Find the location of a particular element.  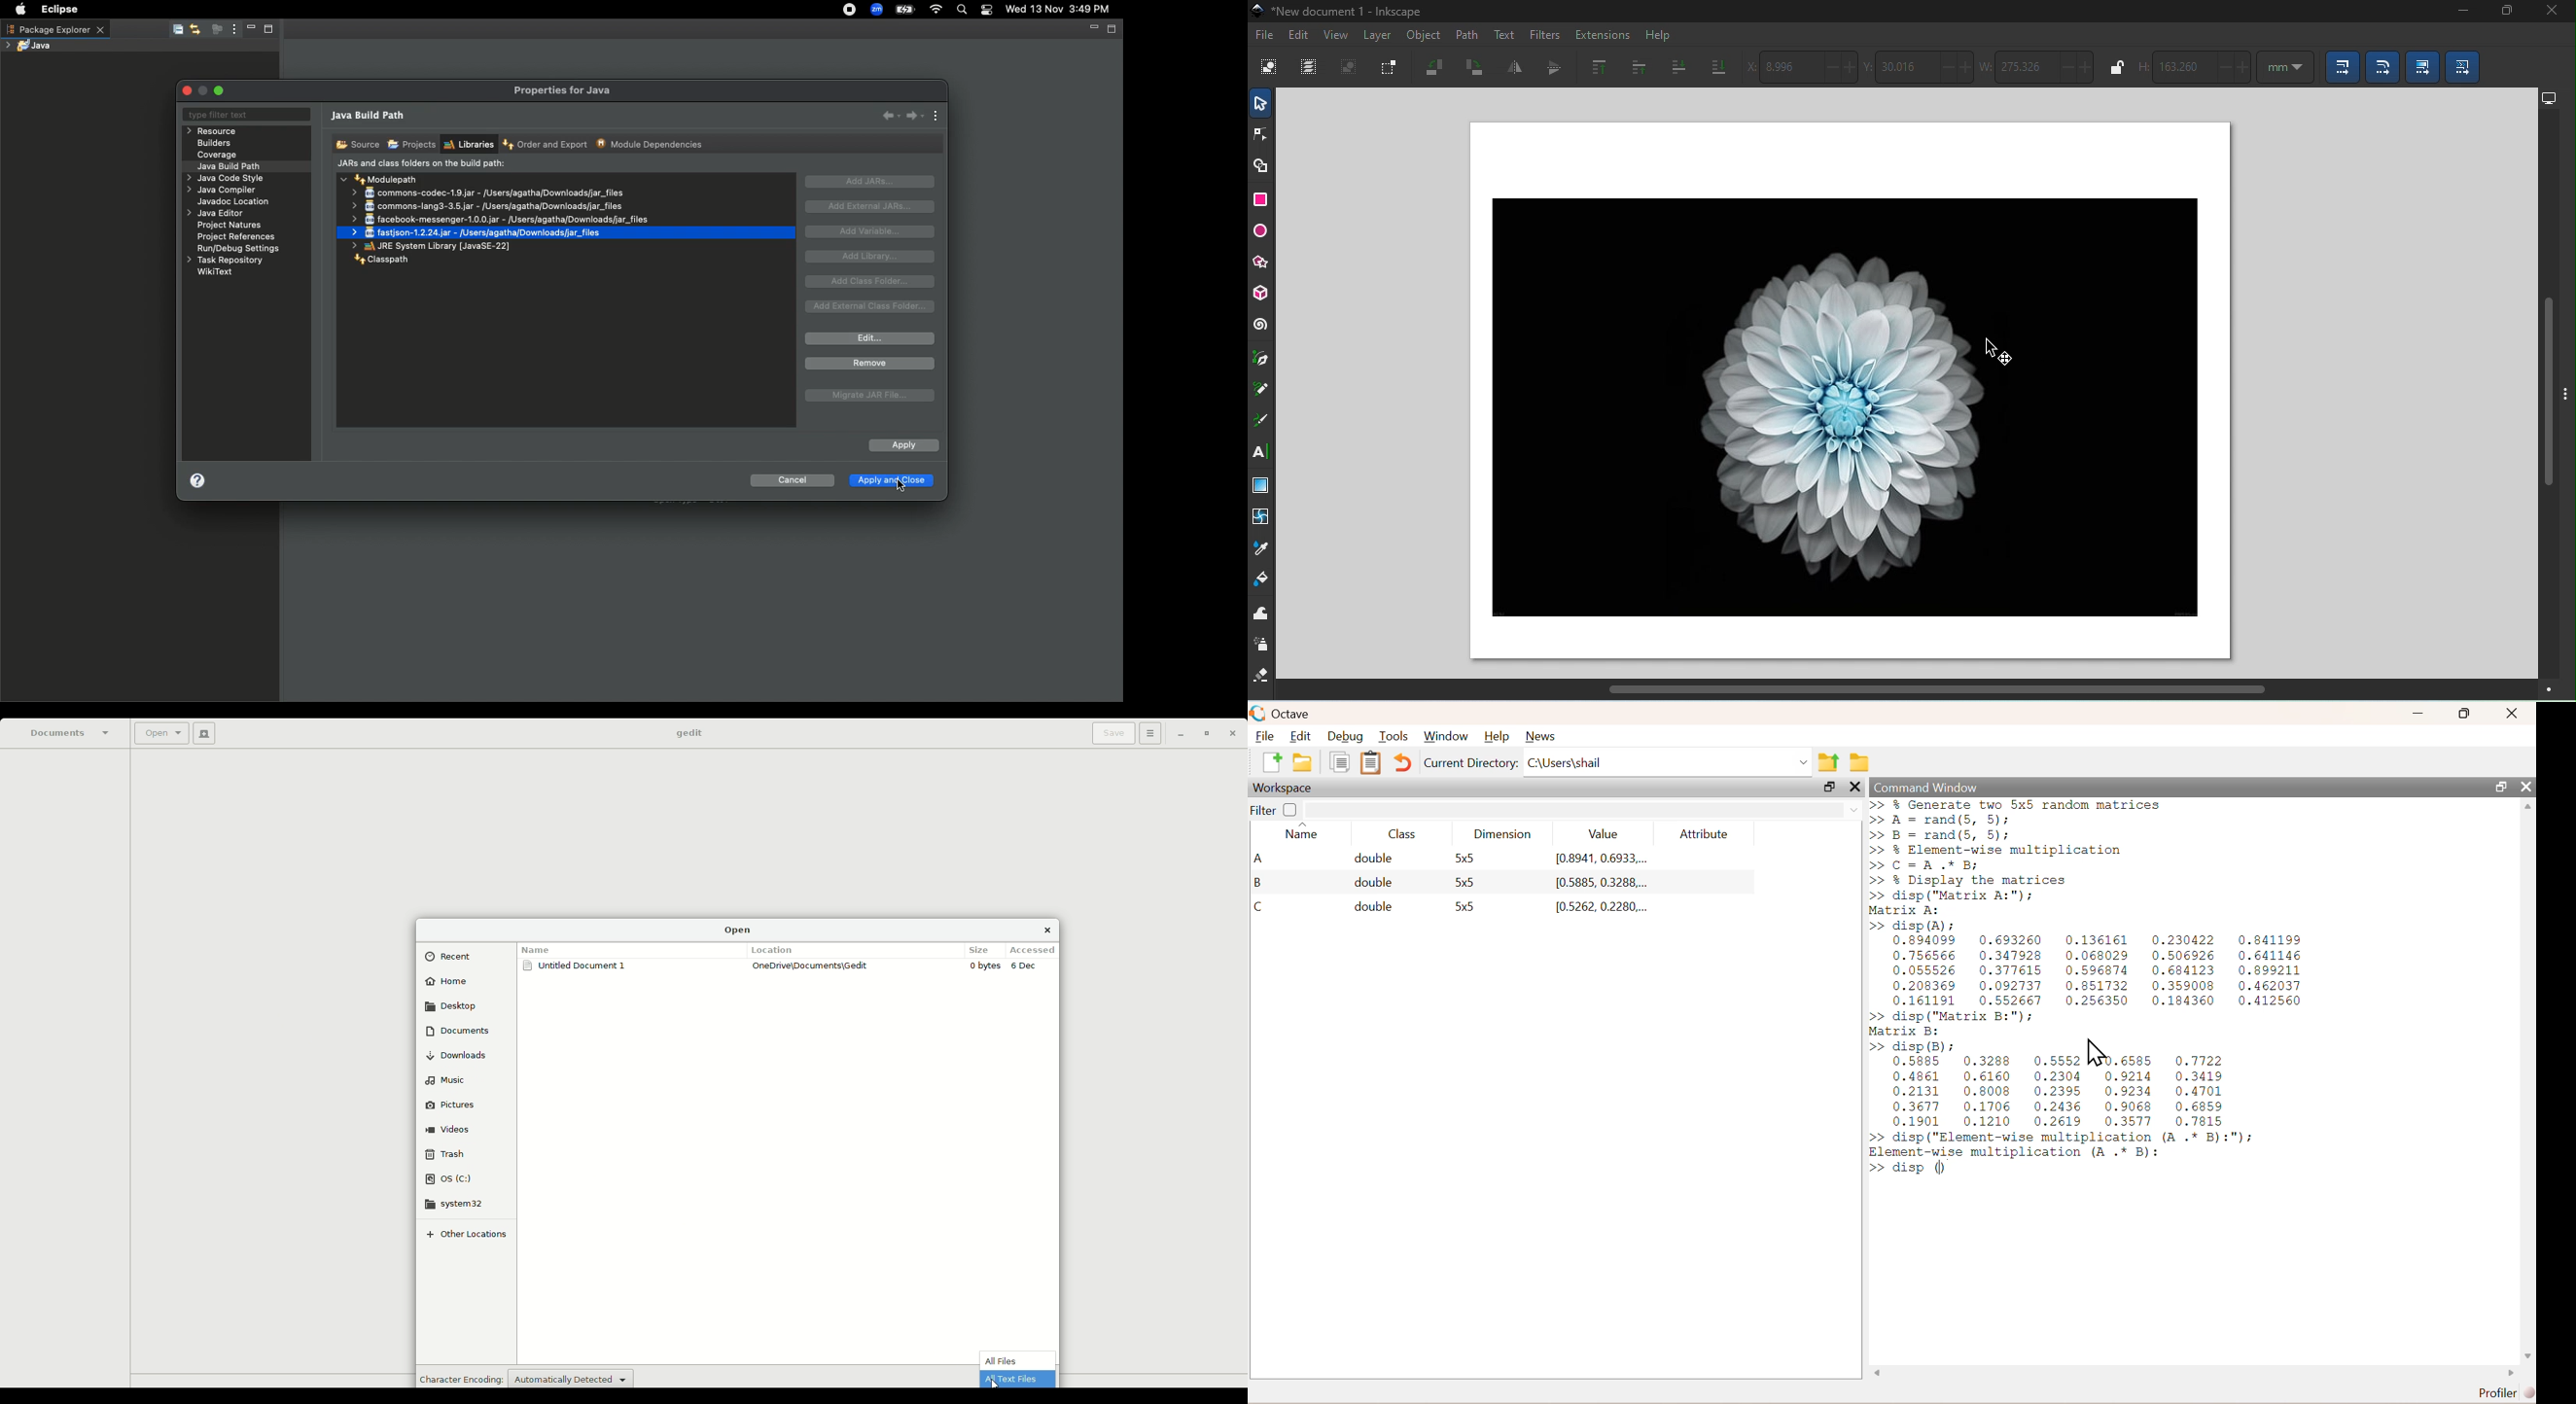

File is located at coordinates (1266, 735).